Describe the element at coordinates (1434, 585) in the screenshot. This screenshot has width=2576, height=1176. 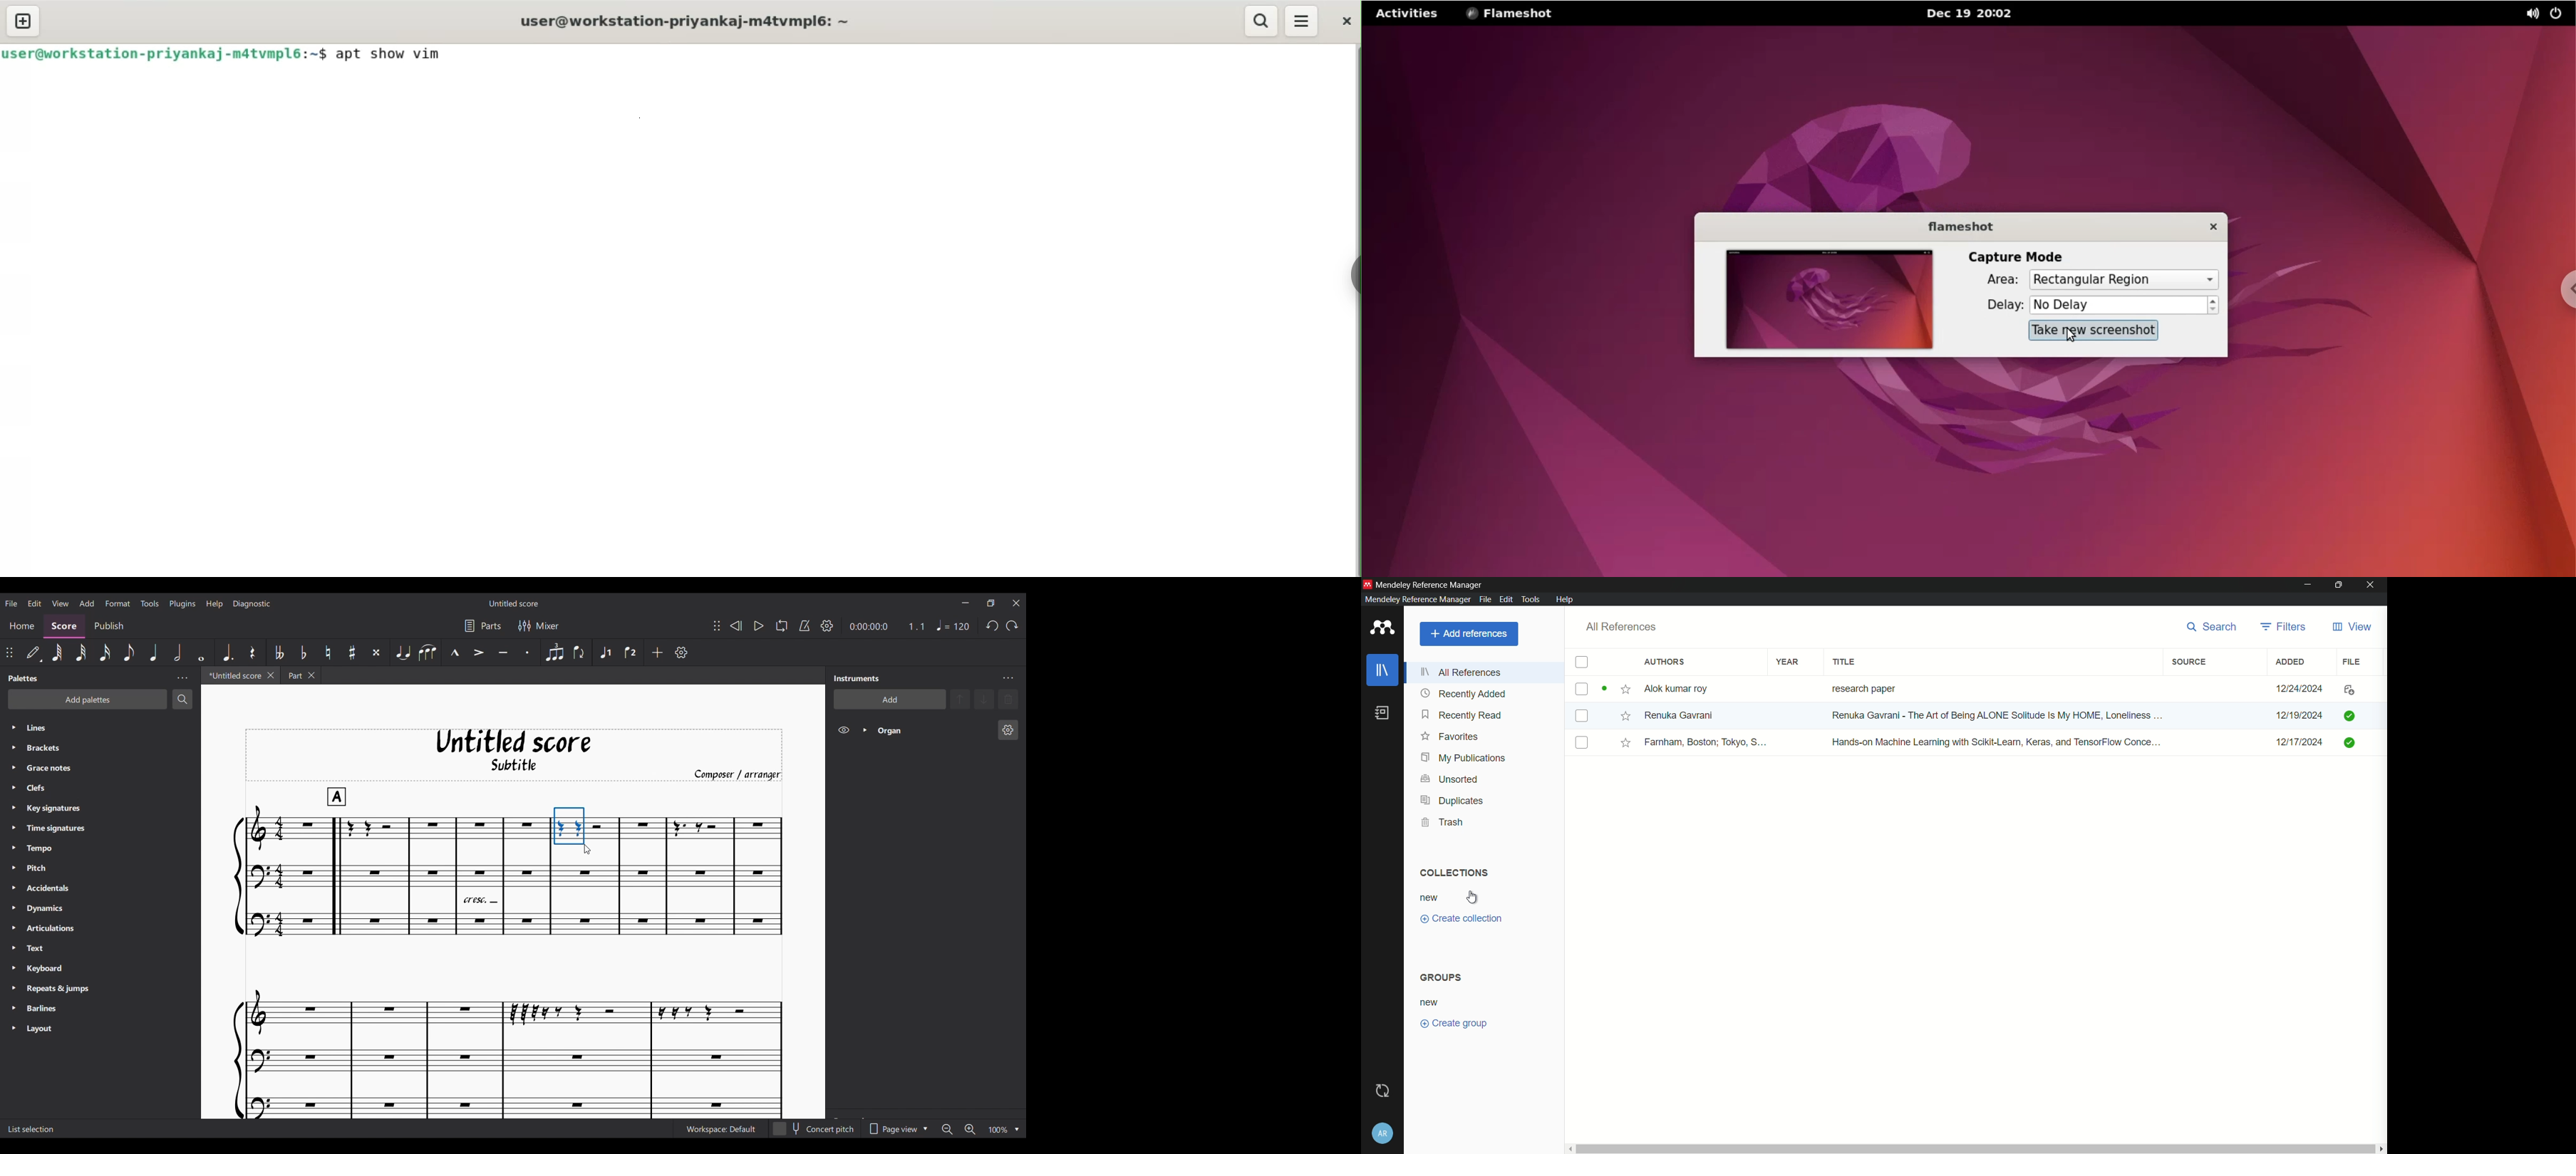
I see `Mendeley Reference Manager` at that location.